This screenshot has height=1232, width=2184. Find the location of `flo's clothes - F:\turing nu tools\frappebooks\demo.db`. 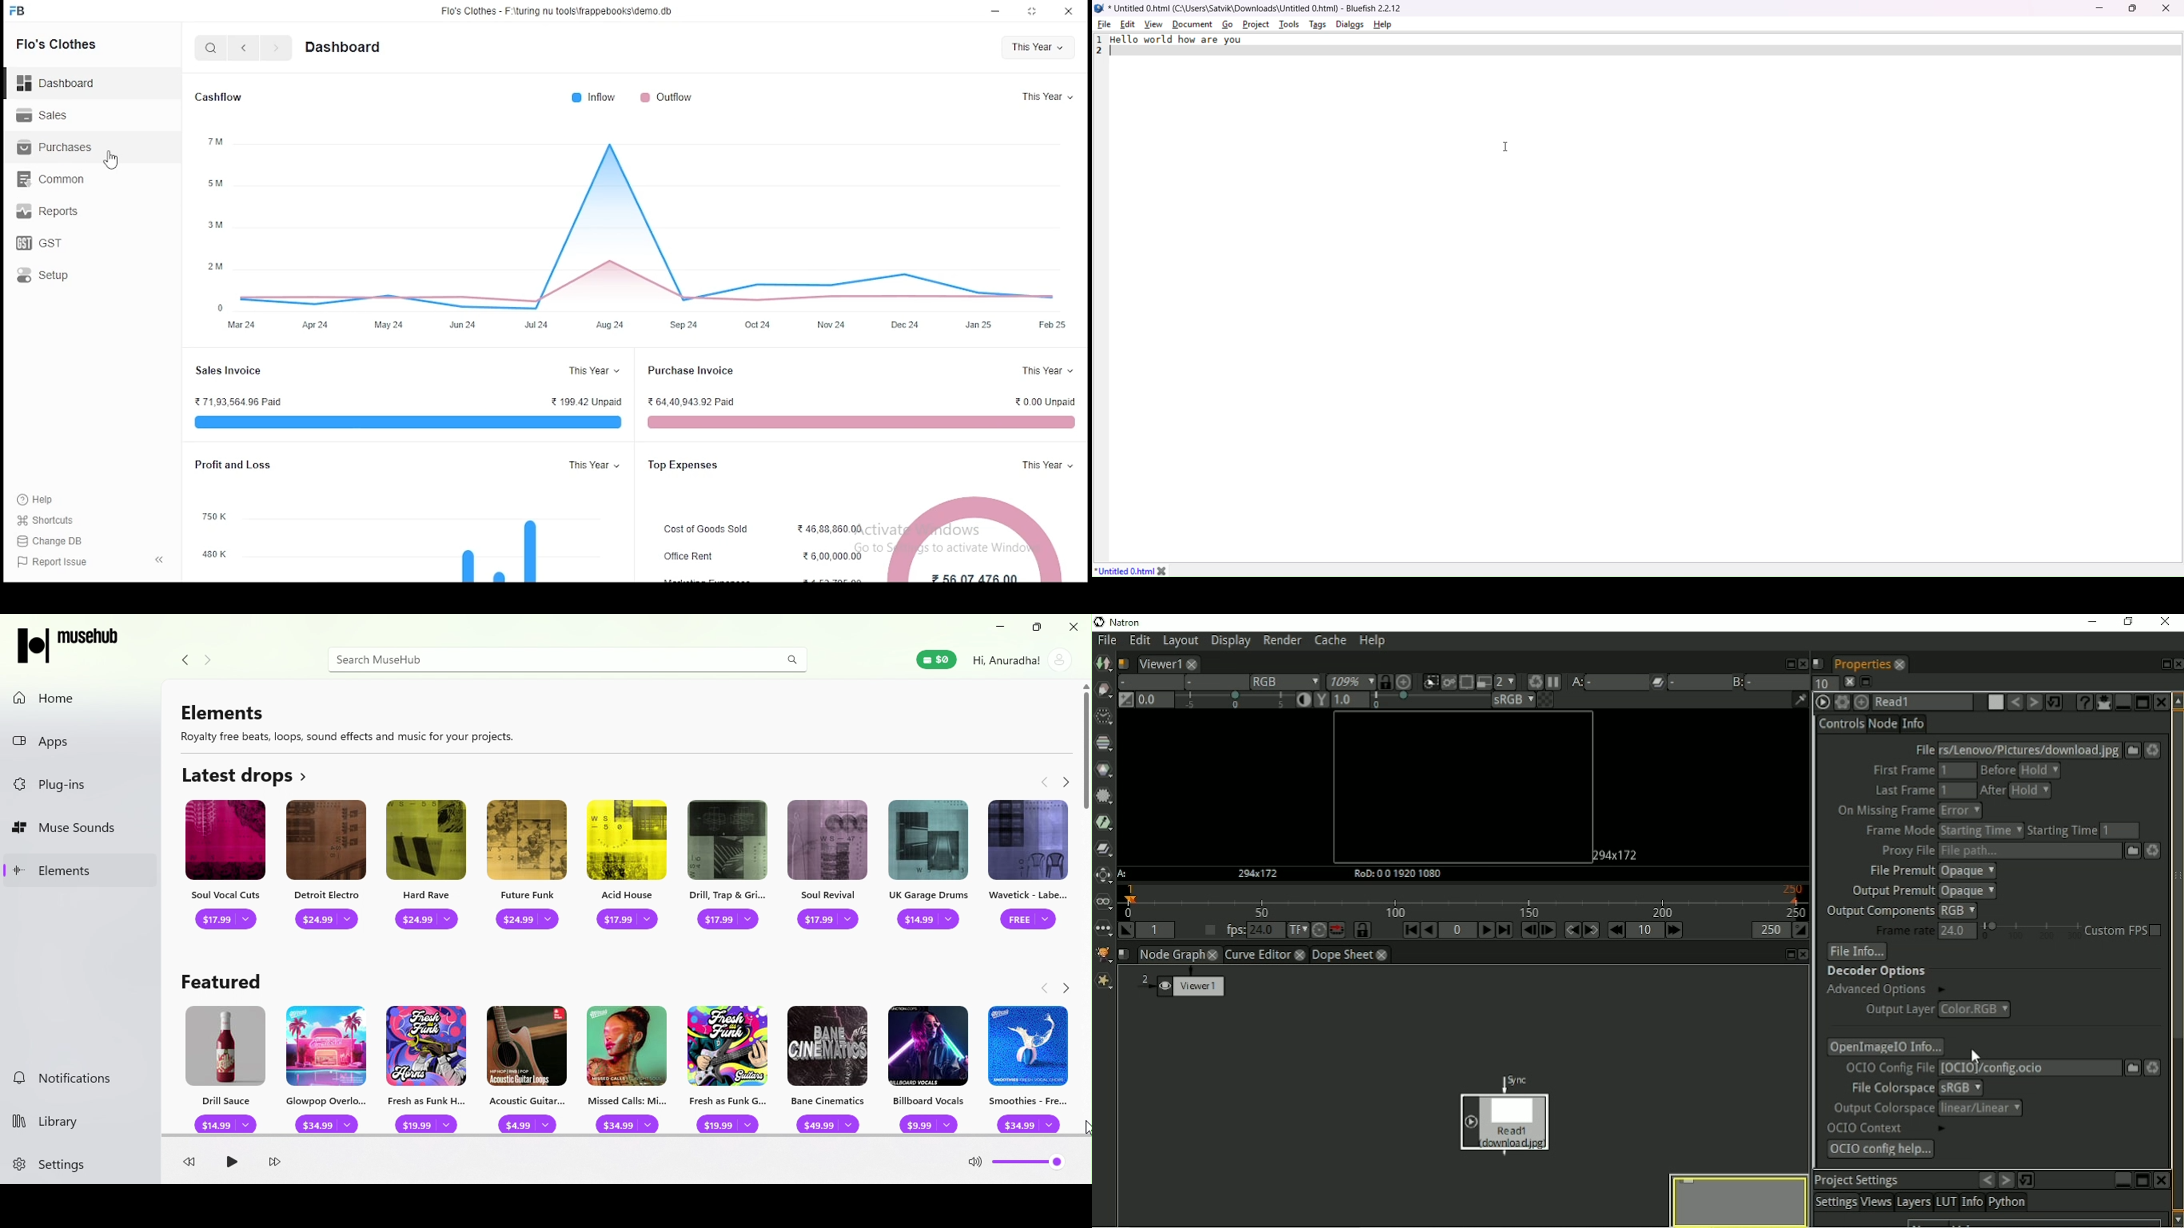

flo's clothes - F:\turing nu tools\frappebooks\demo.db is located at coordinates (558, 11).